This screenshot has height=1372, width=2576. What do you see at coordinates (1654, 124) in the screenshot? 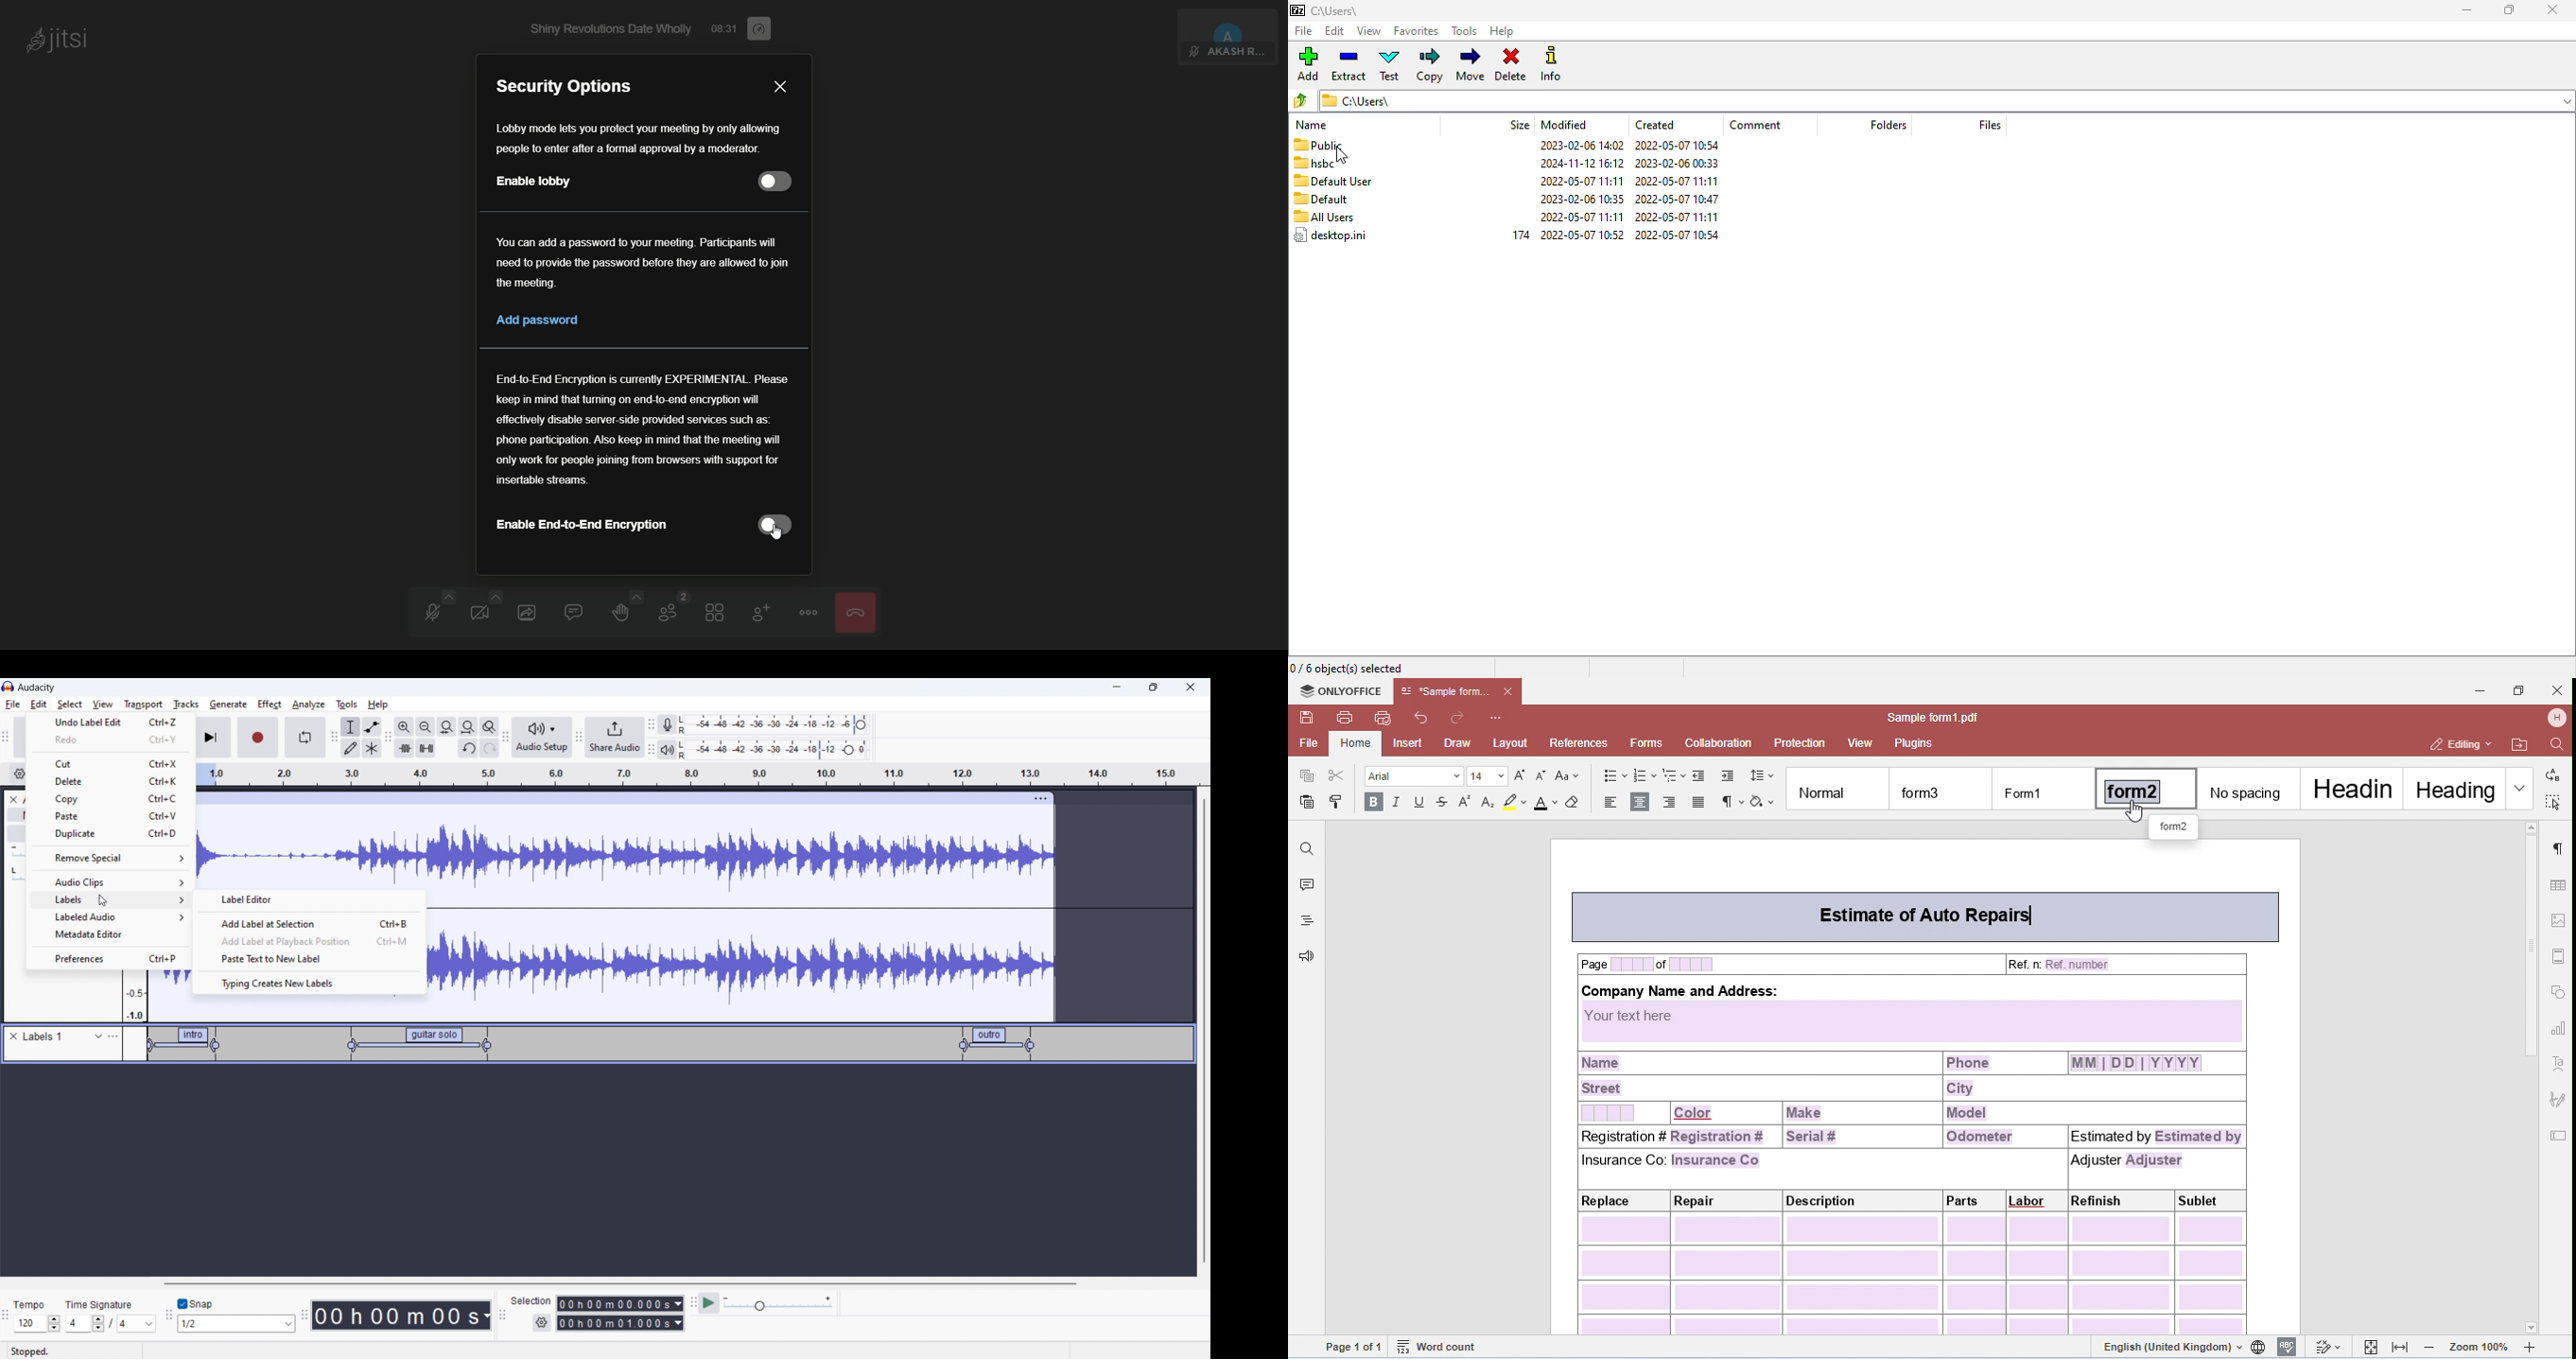
I see `created` at bounding box center [1654, 124].